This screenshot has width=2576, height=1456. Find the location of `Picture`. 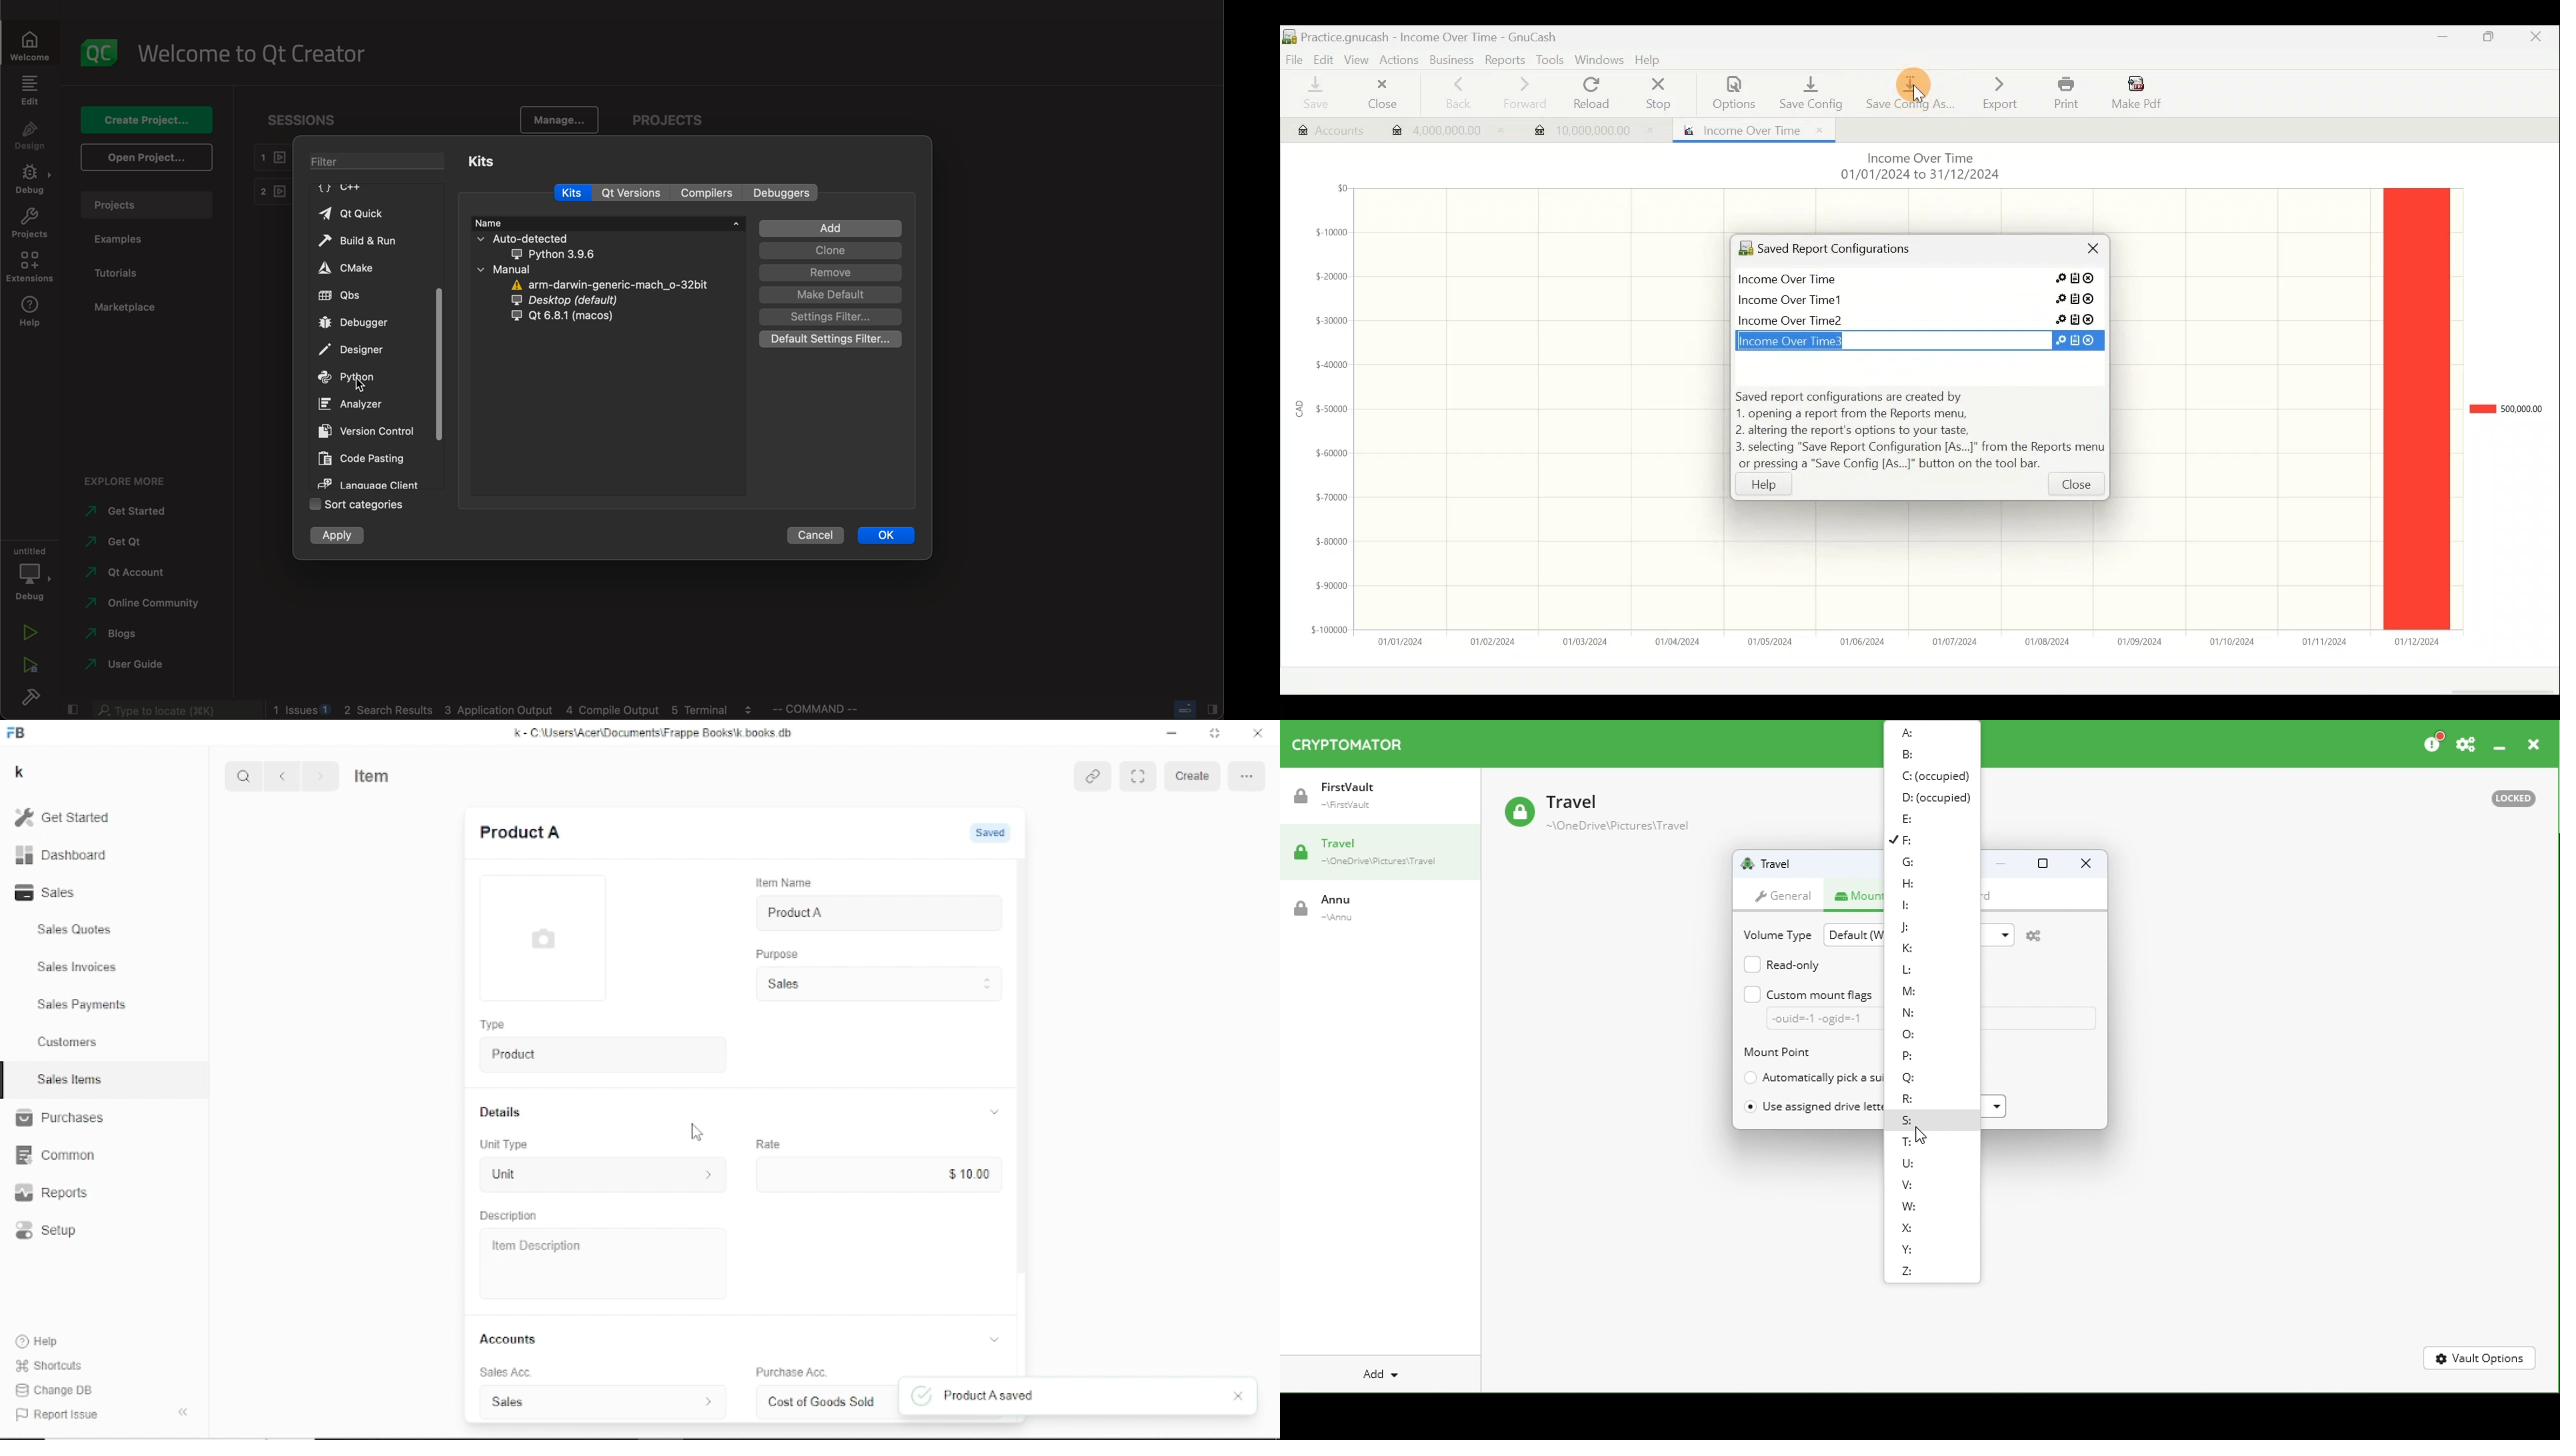

Picture is located at coordinates (542, 938).